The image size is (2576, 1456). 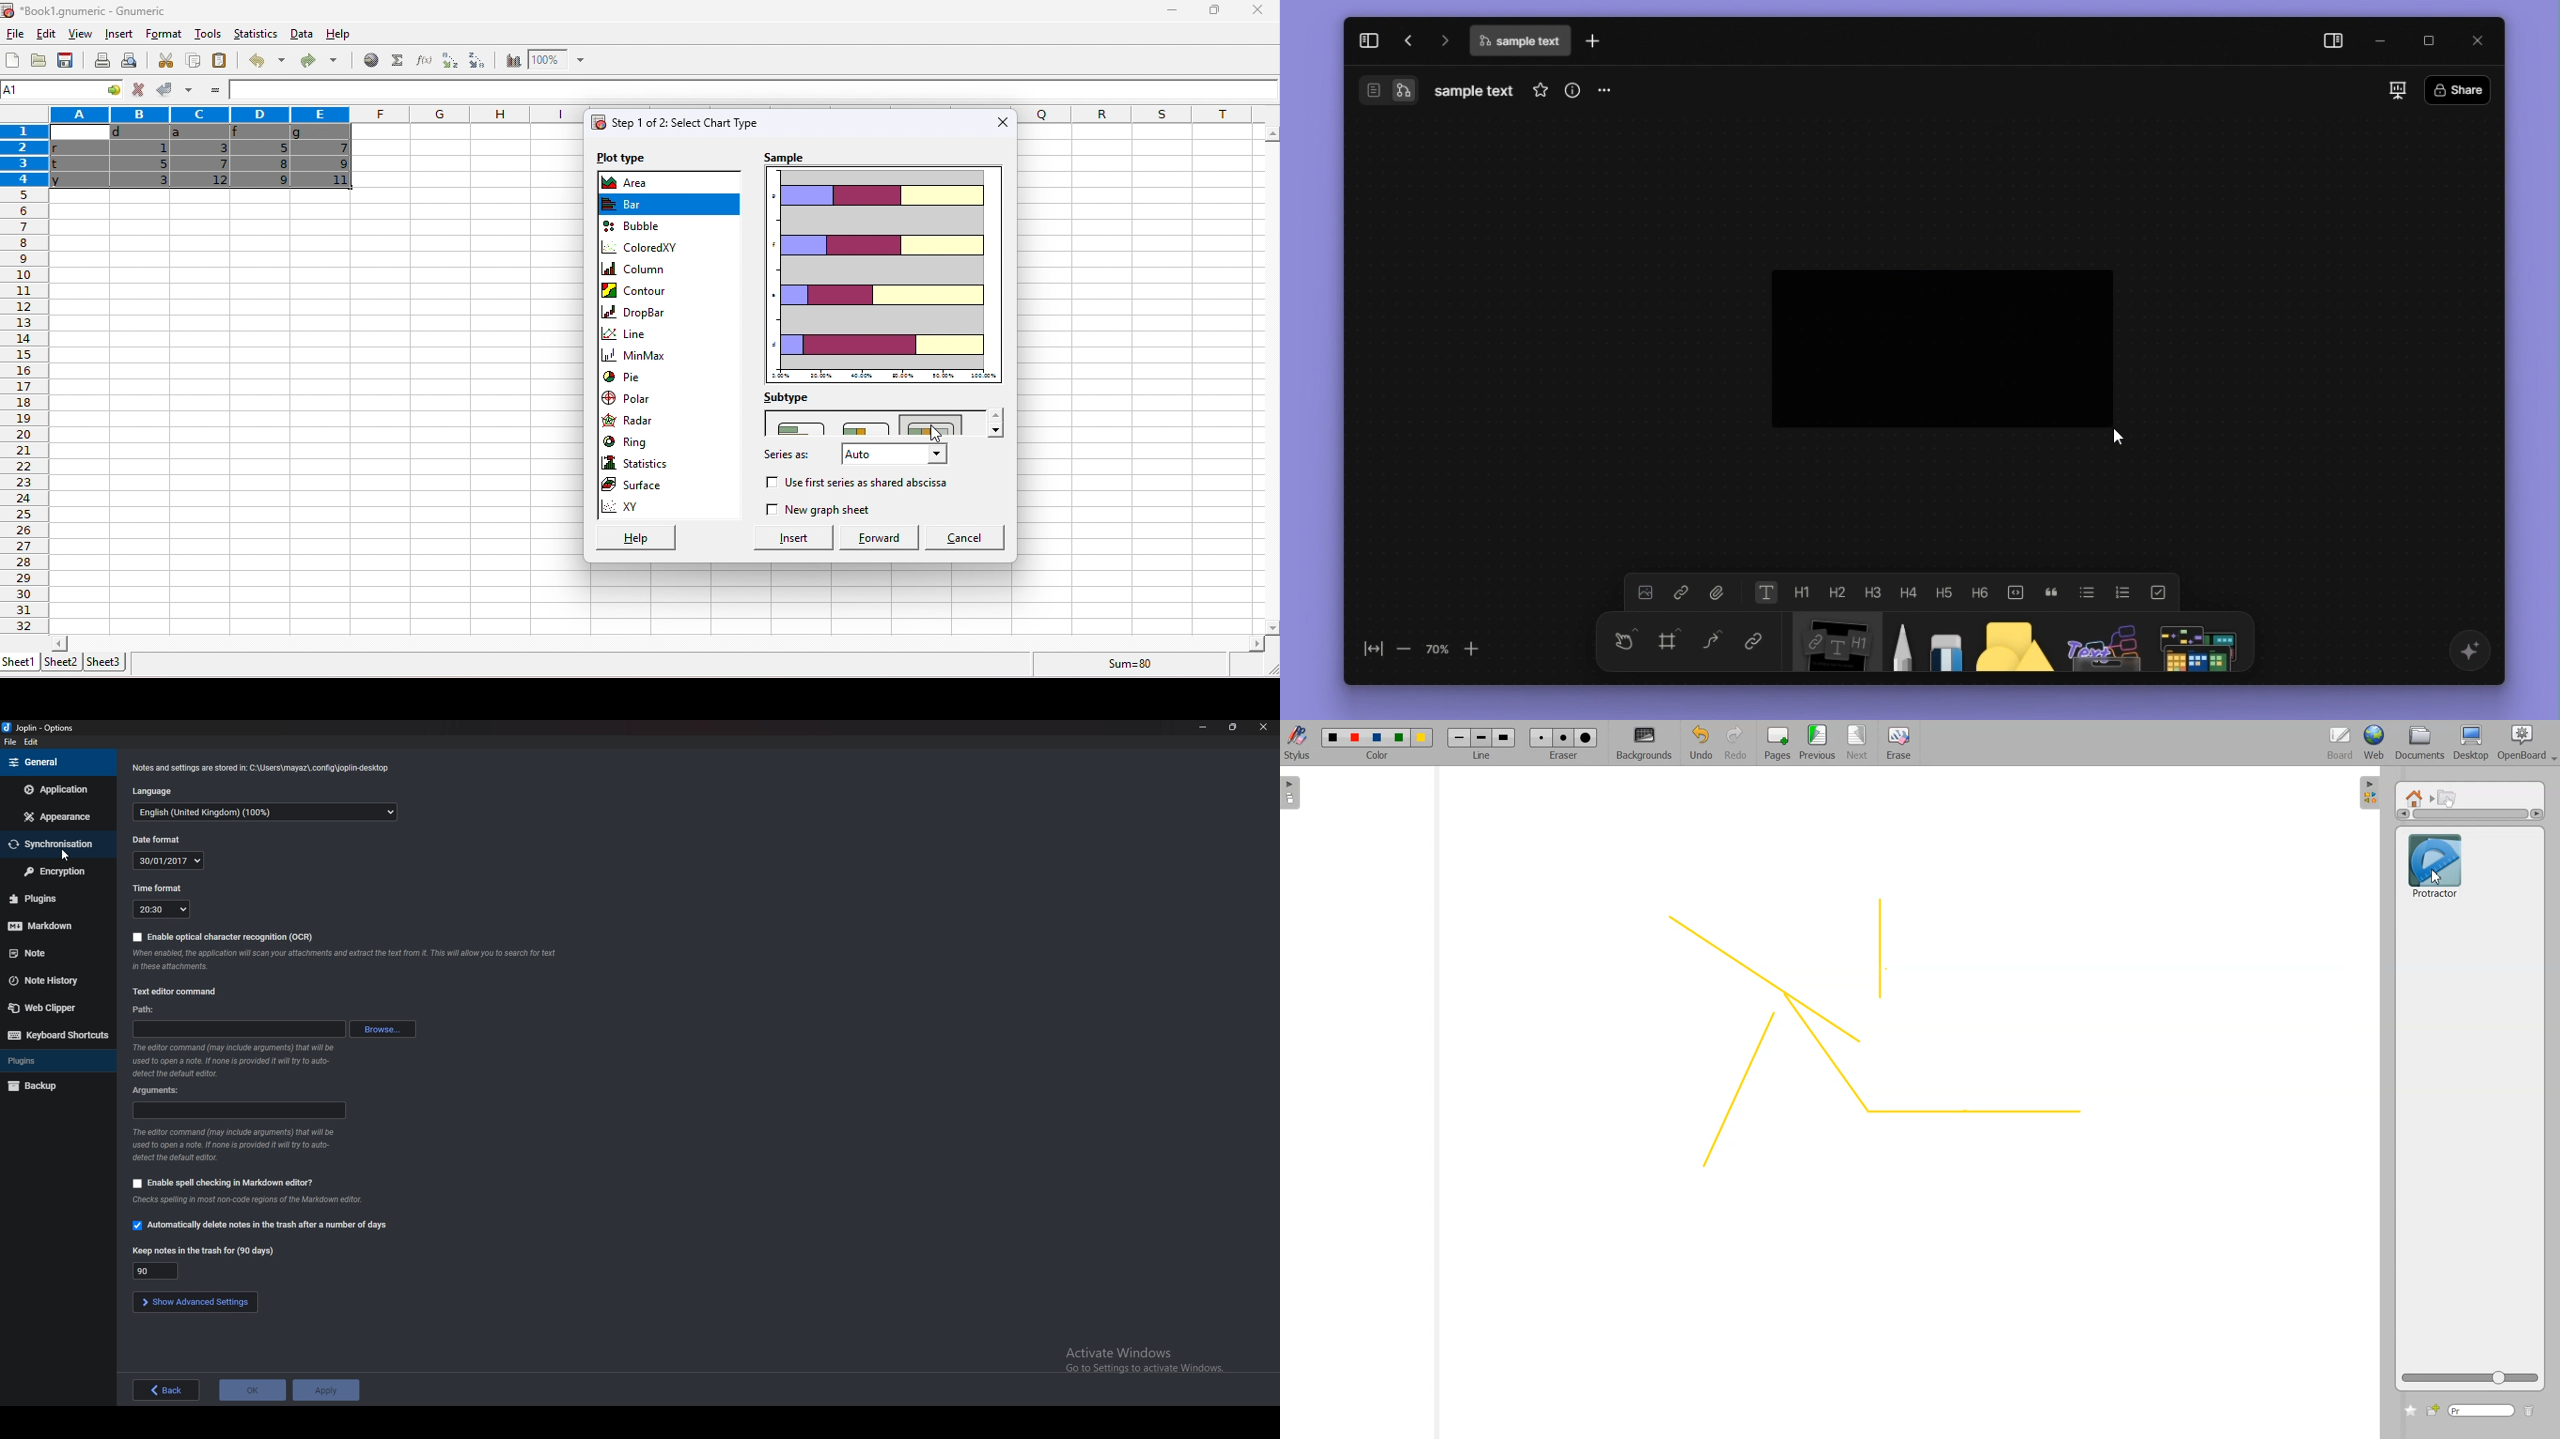 I want to click on horizontal slider, so click(x=657, y=645).